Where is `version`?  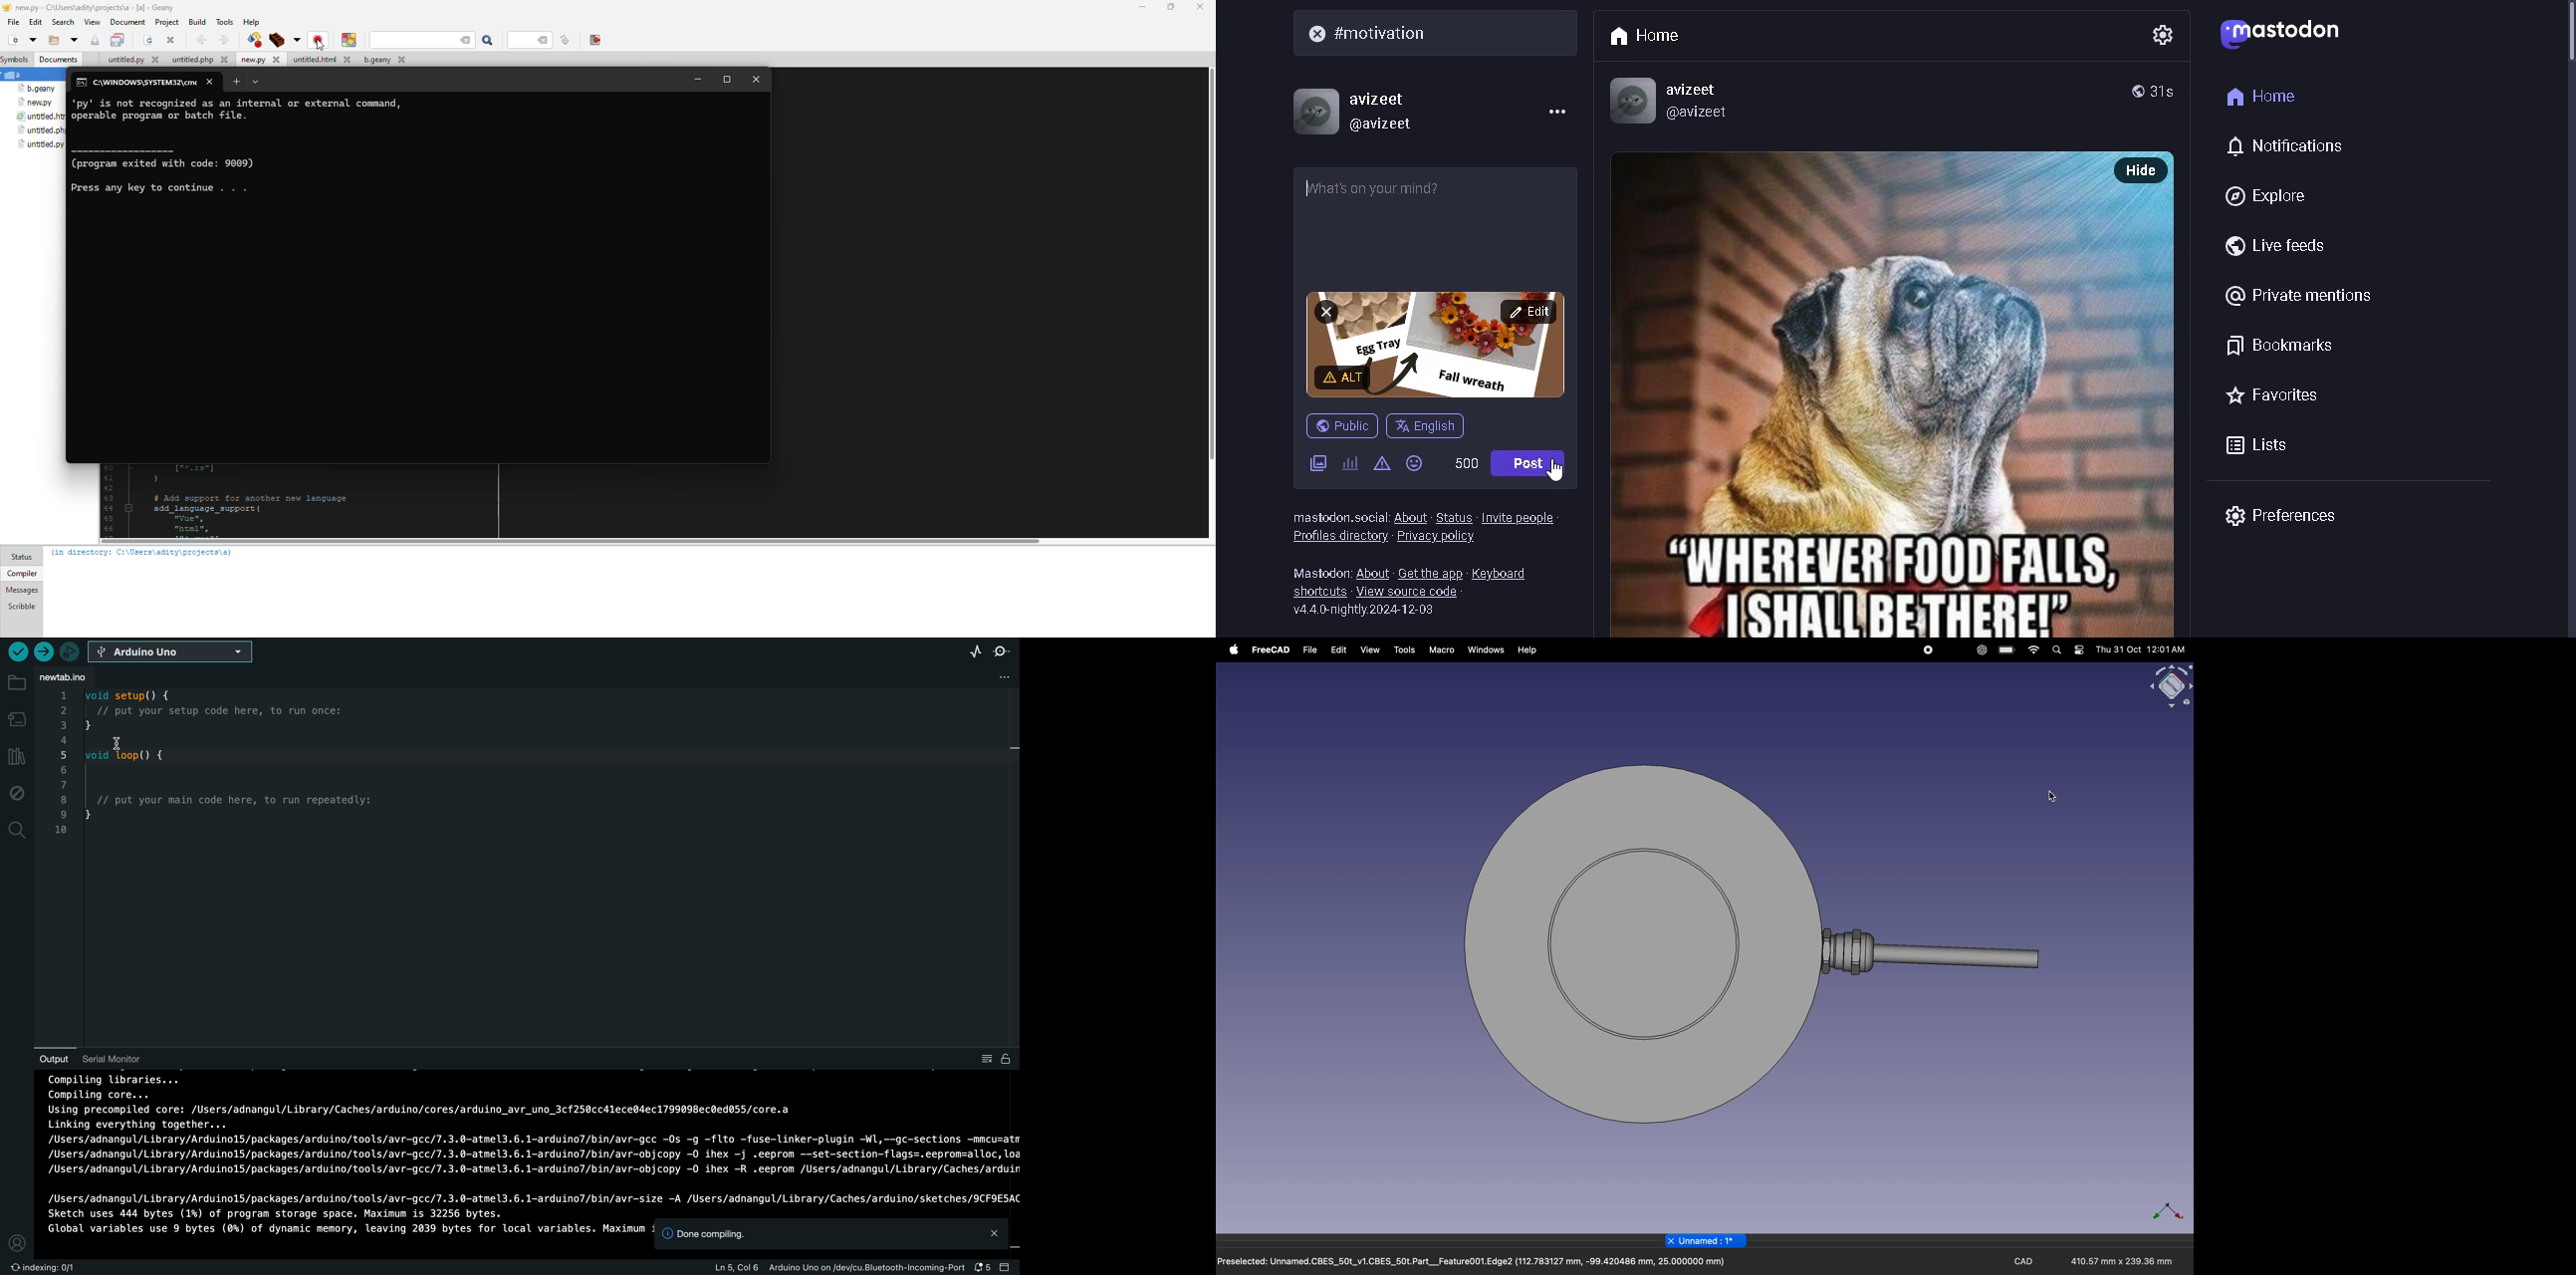 version is located at coordinates (1368, 611).